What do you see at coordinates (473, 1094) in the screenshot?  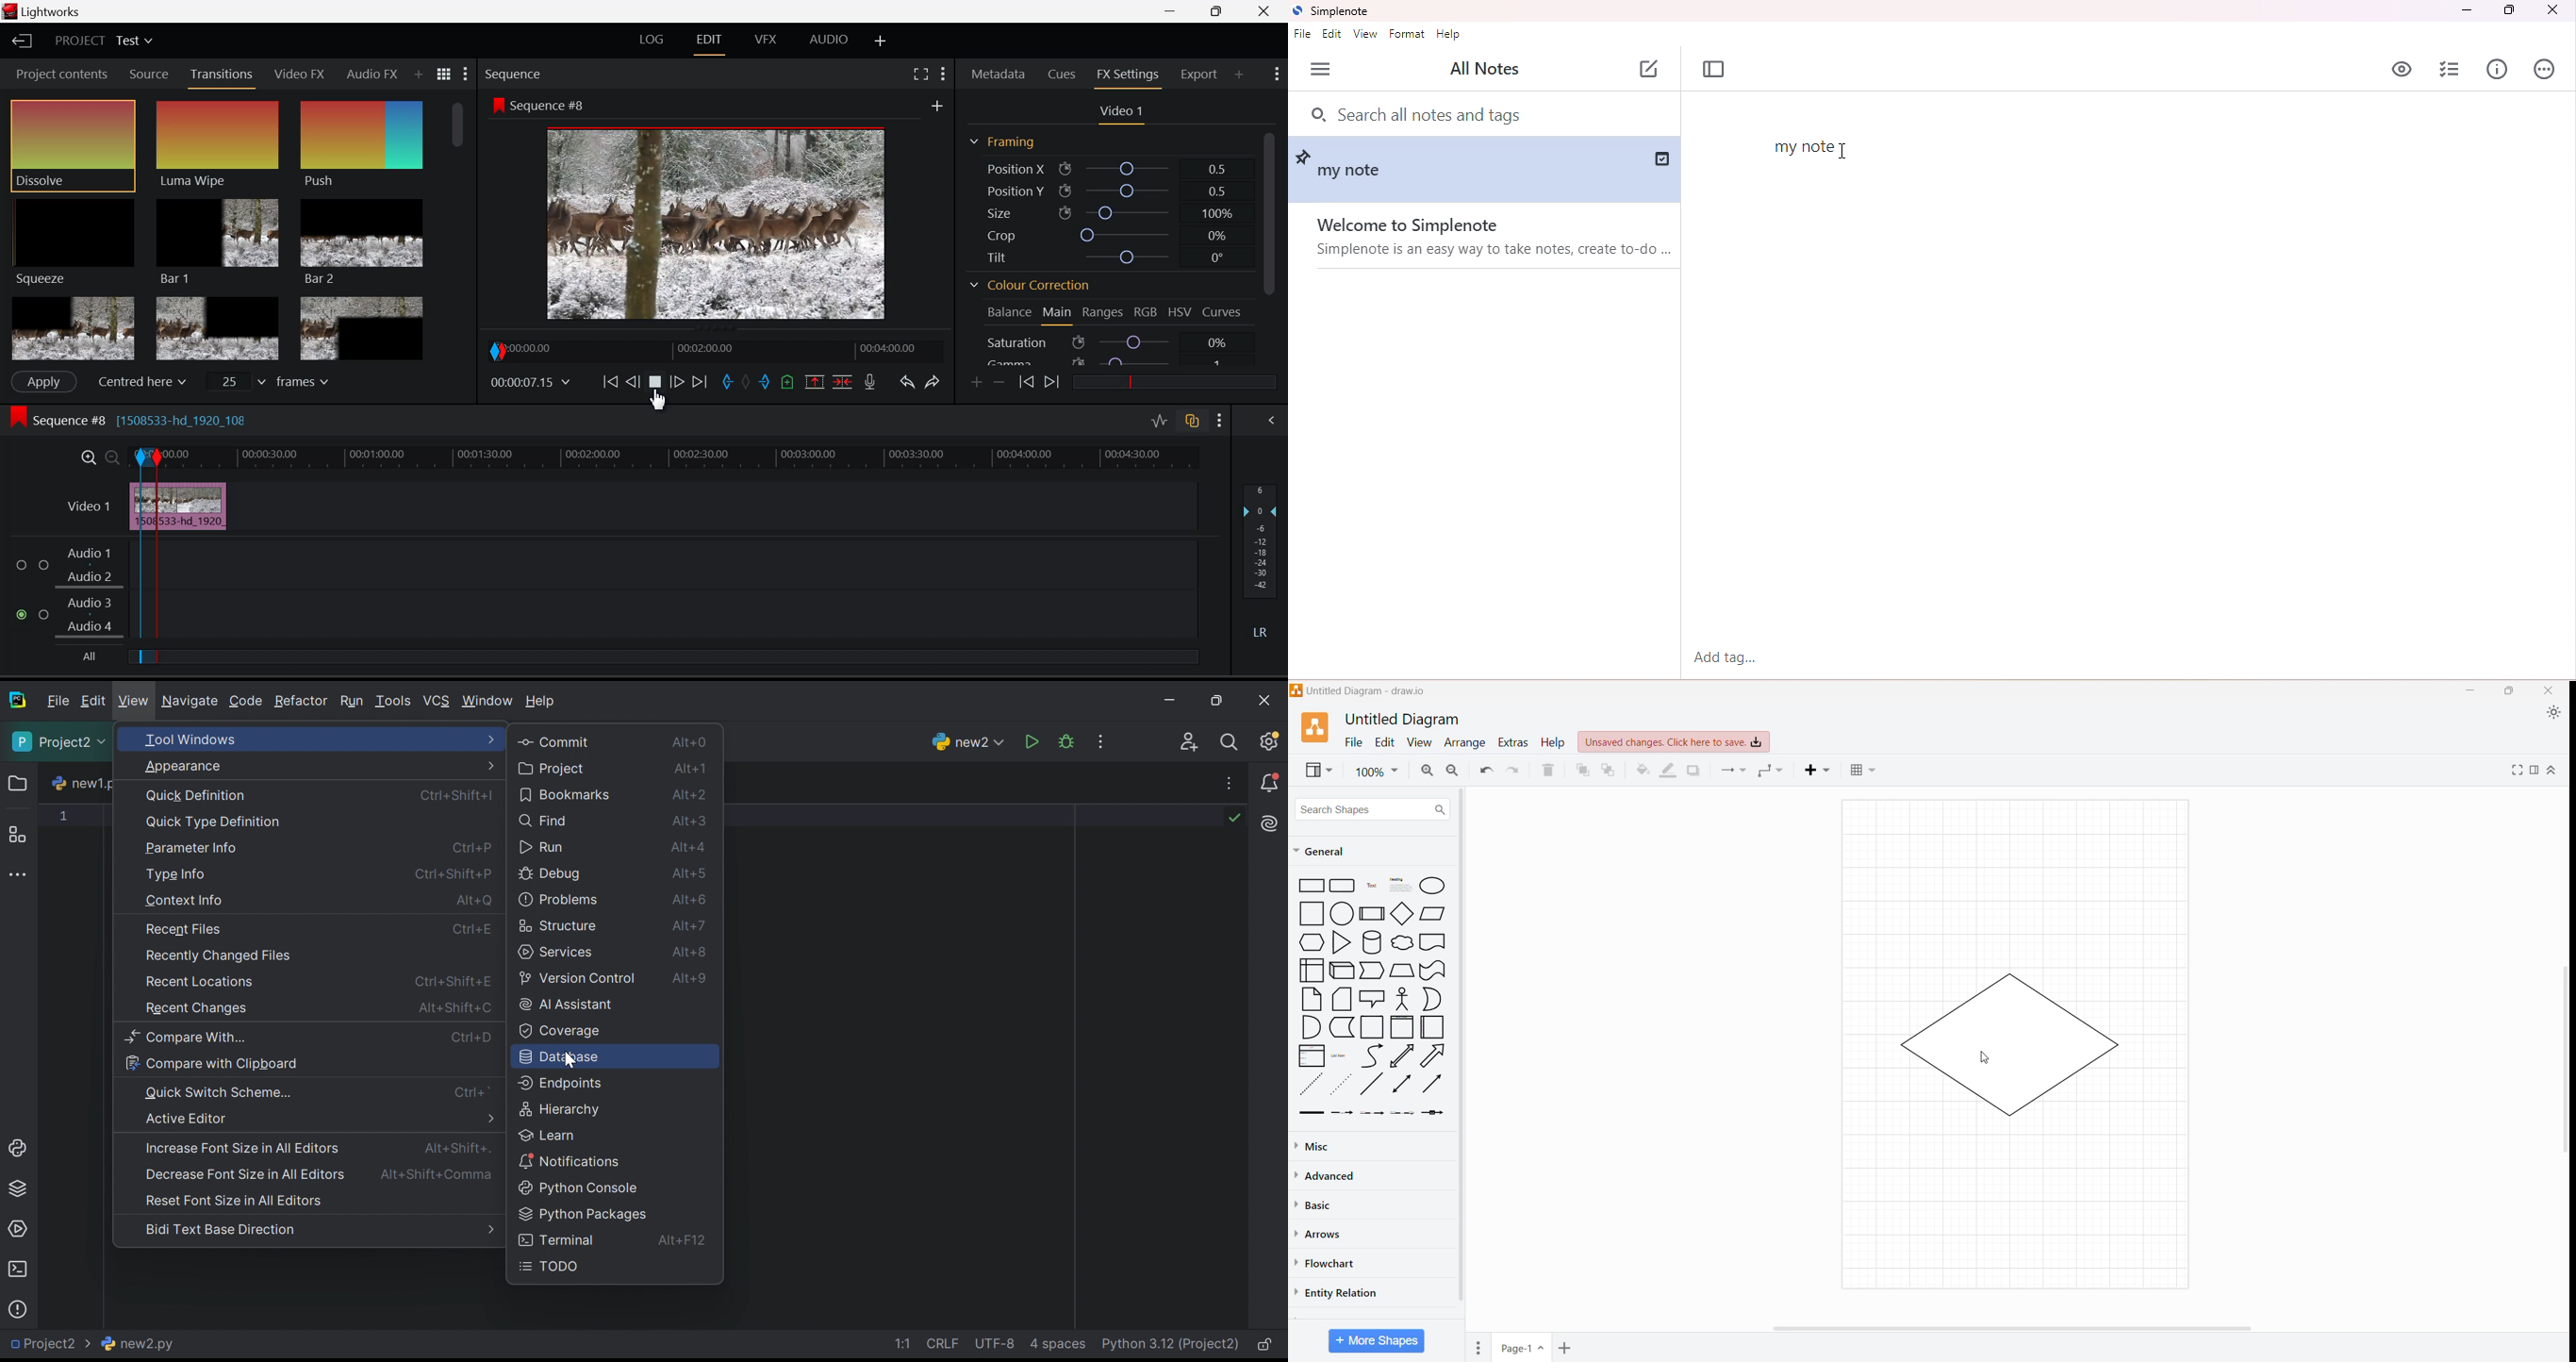 I see `Ctrl+`` at bounding box center [473, 1094].